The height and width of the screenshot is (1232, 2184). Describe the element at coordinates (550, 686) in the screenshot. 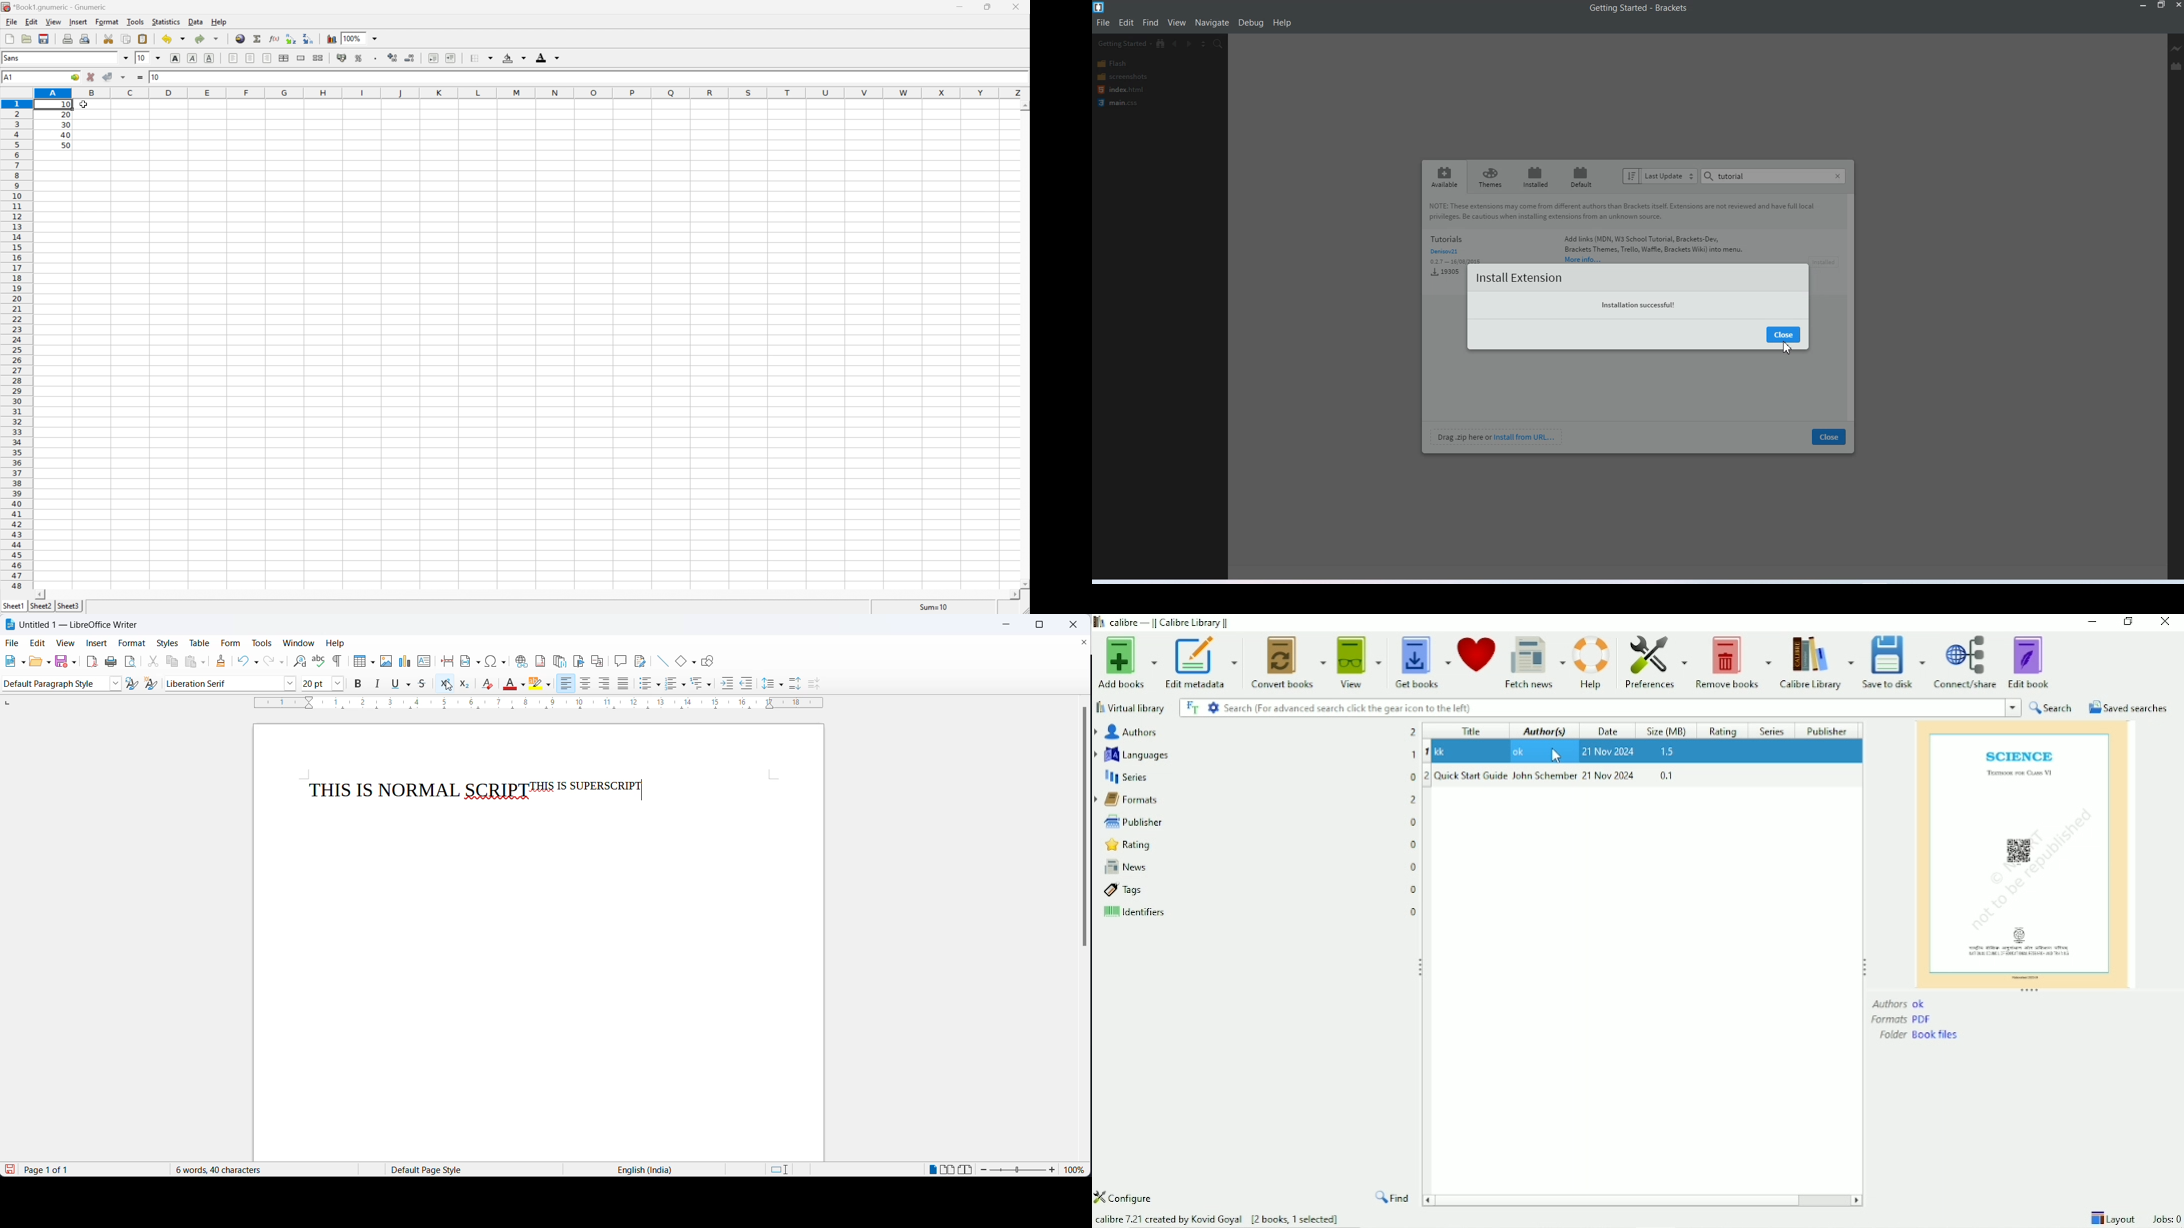

I see `character highlighting` at that location.